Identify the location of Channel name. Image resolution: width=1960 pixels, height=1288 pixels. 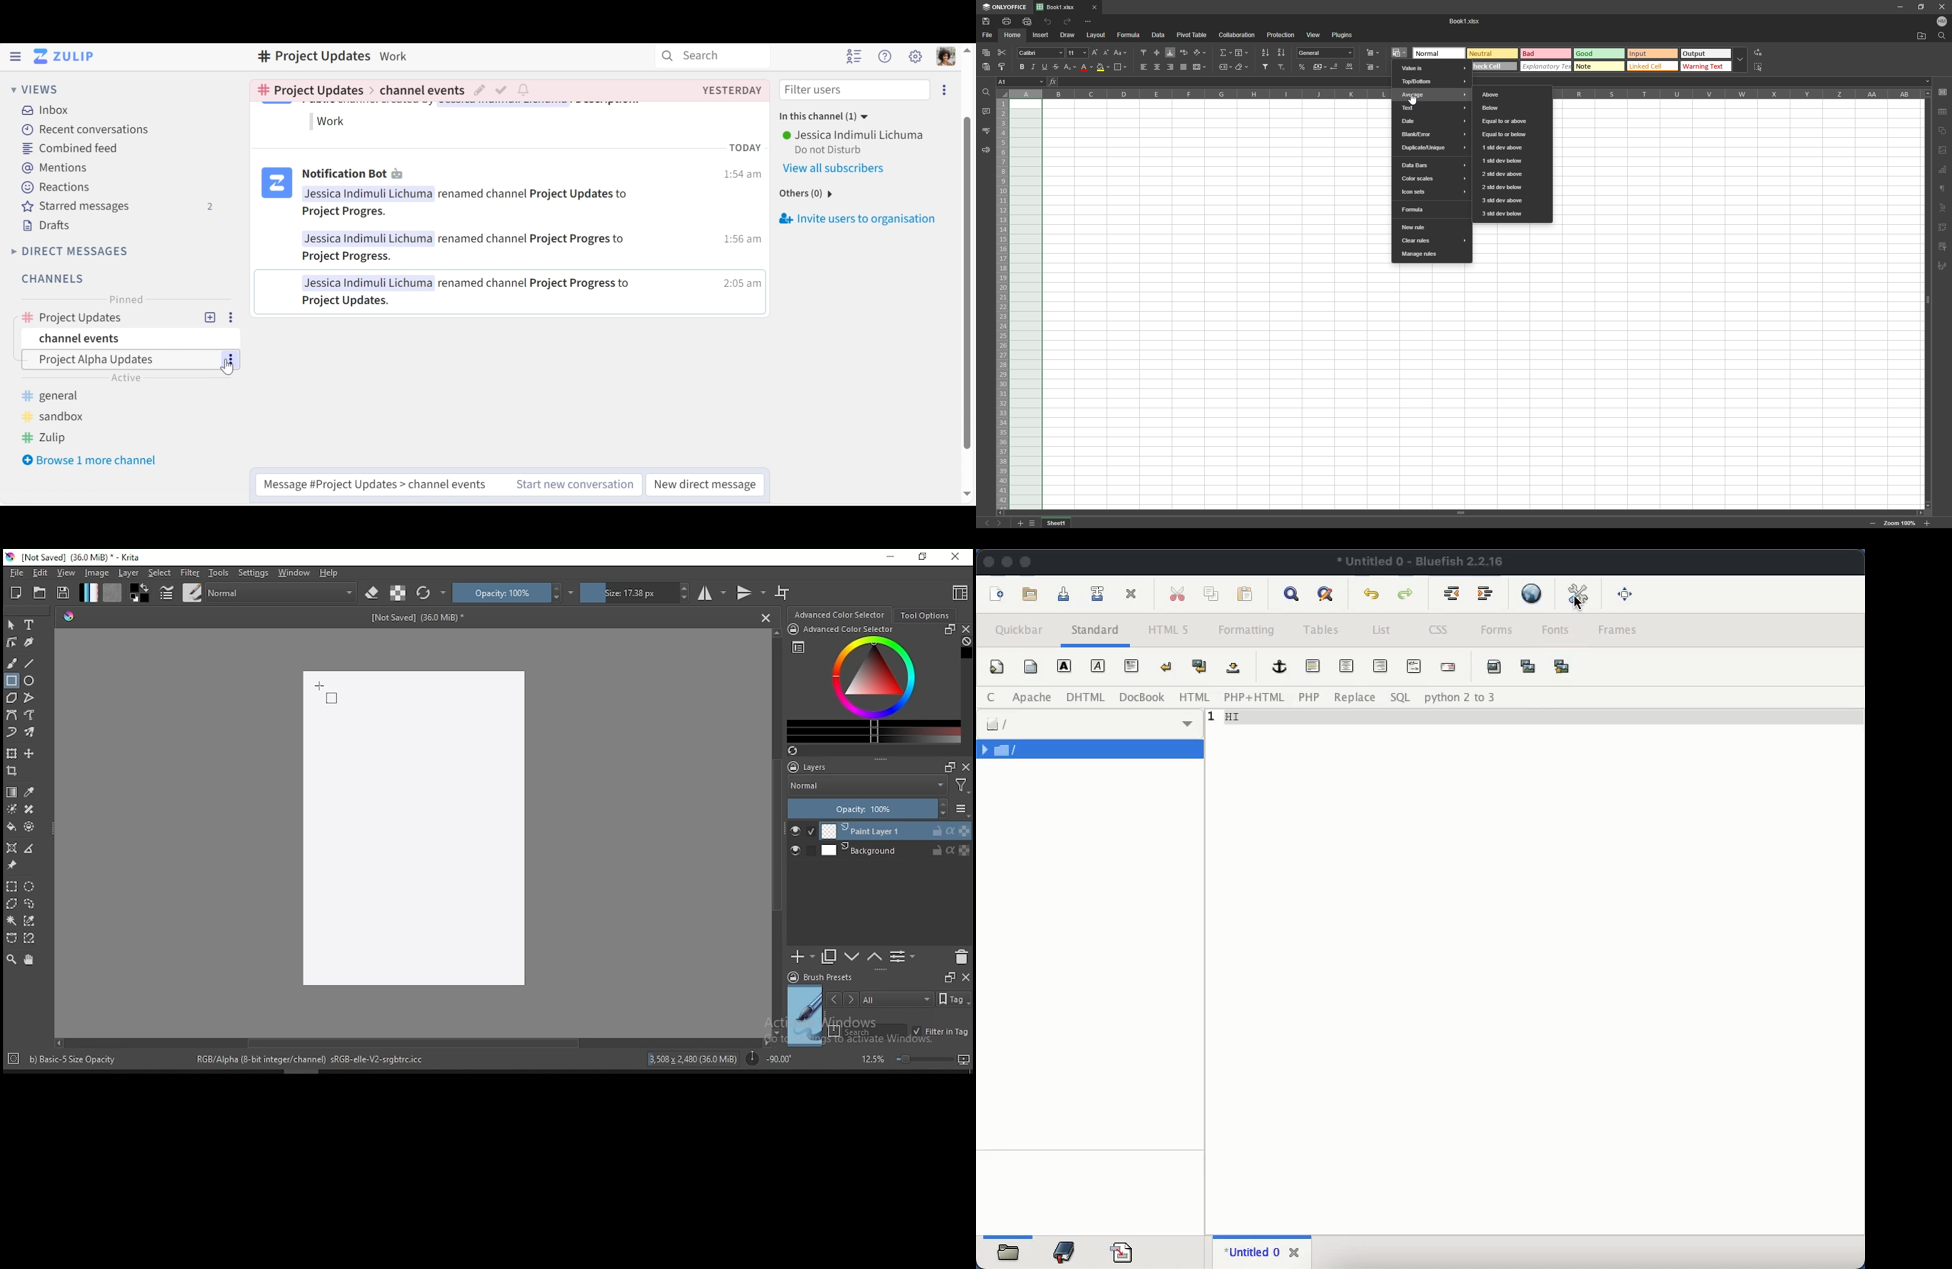
(313, 56).